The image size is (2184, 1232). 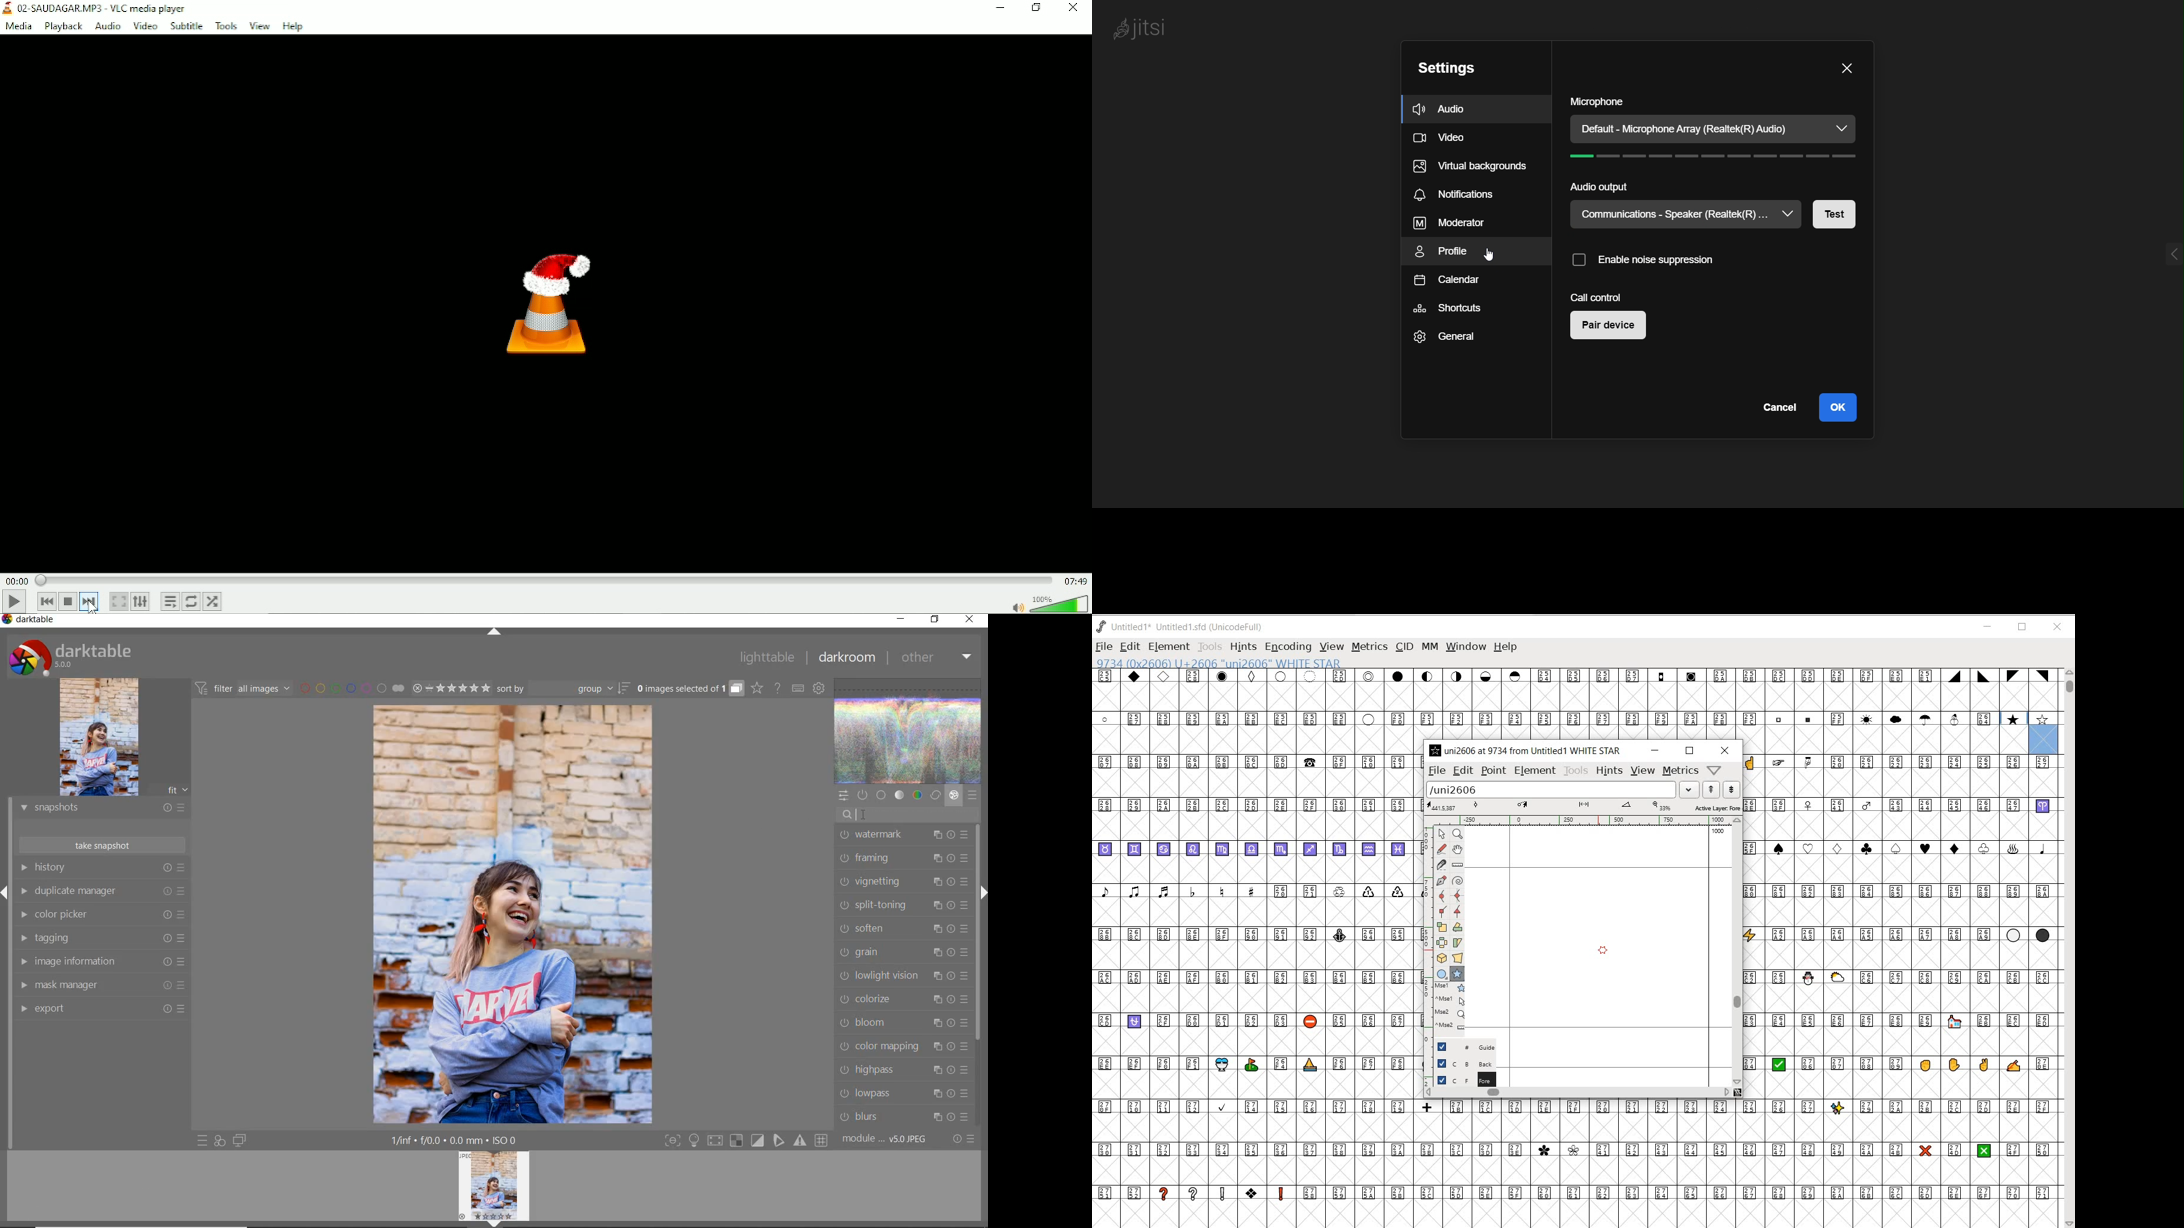 I want to click on framing, so click(x=903, y=858).